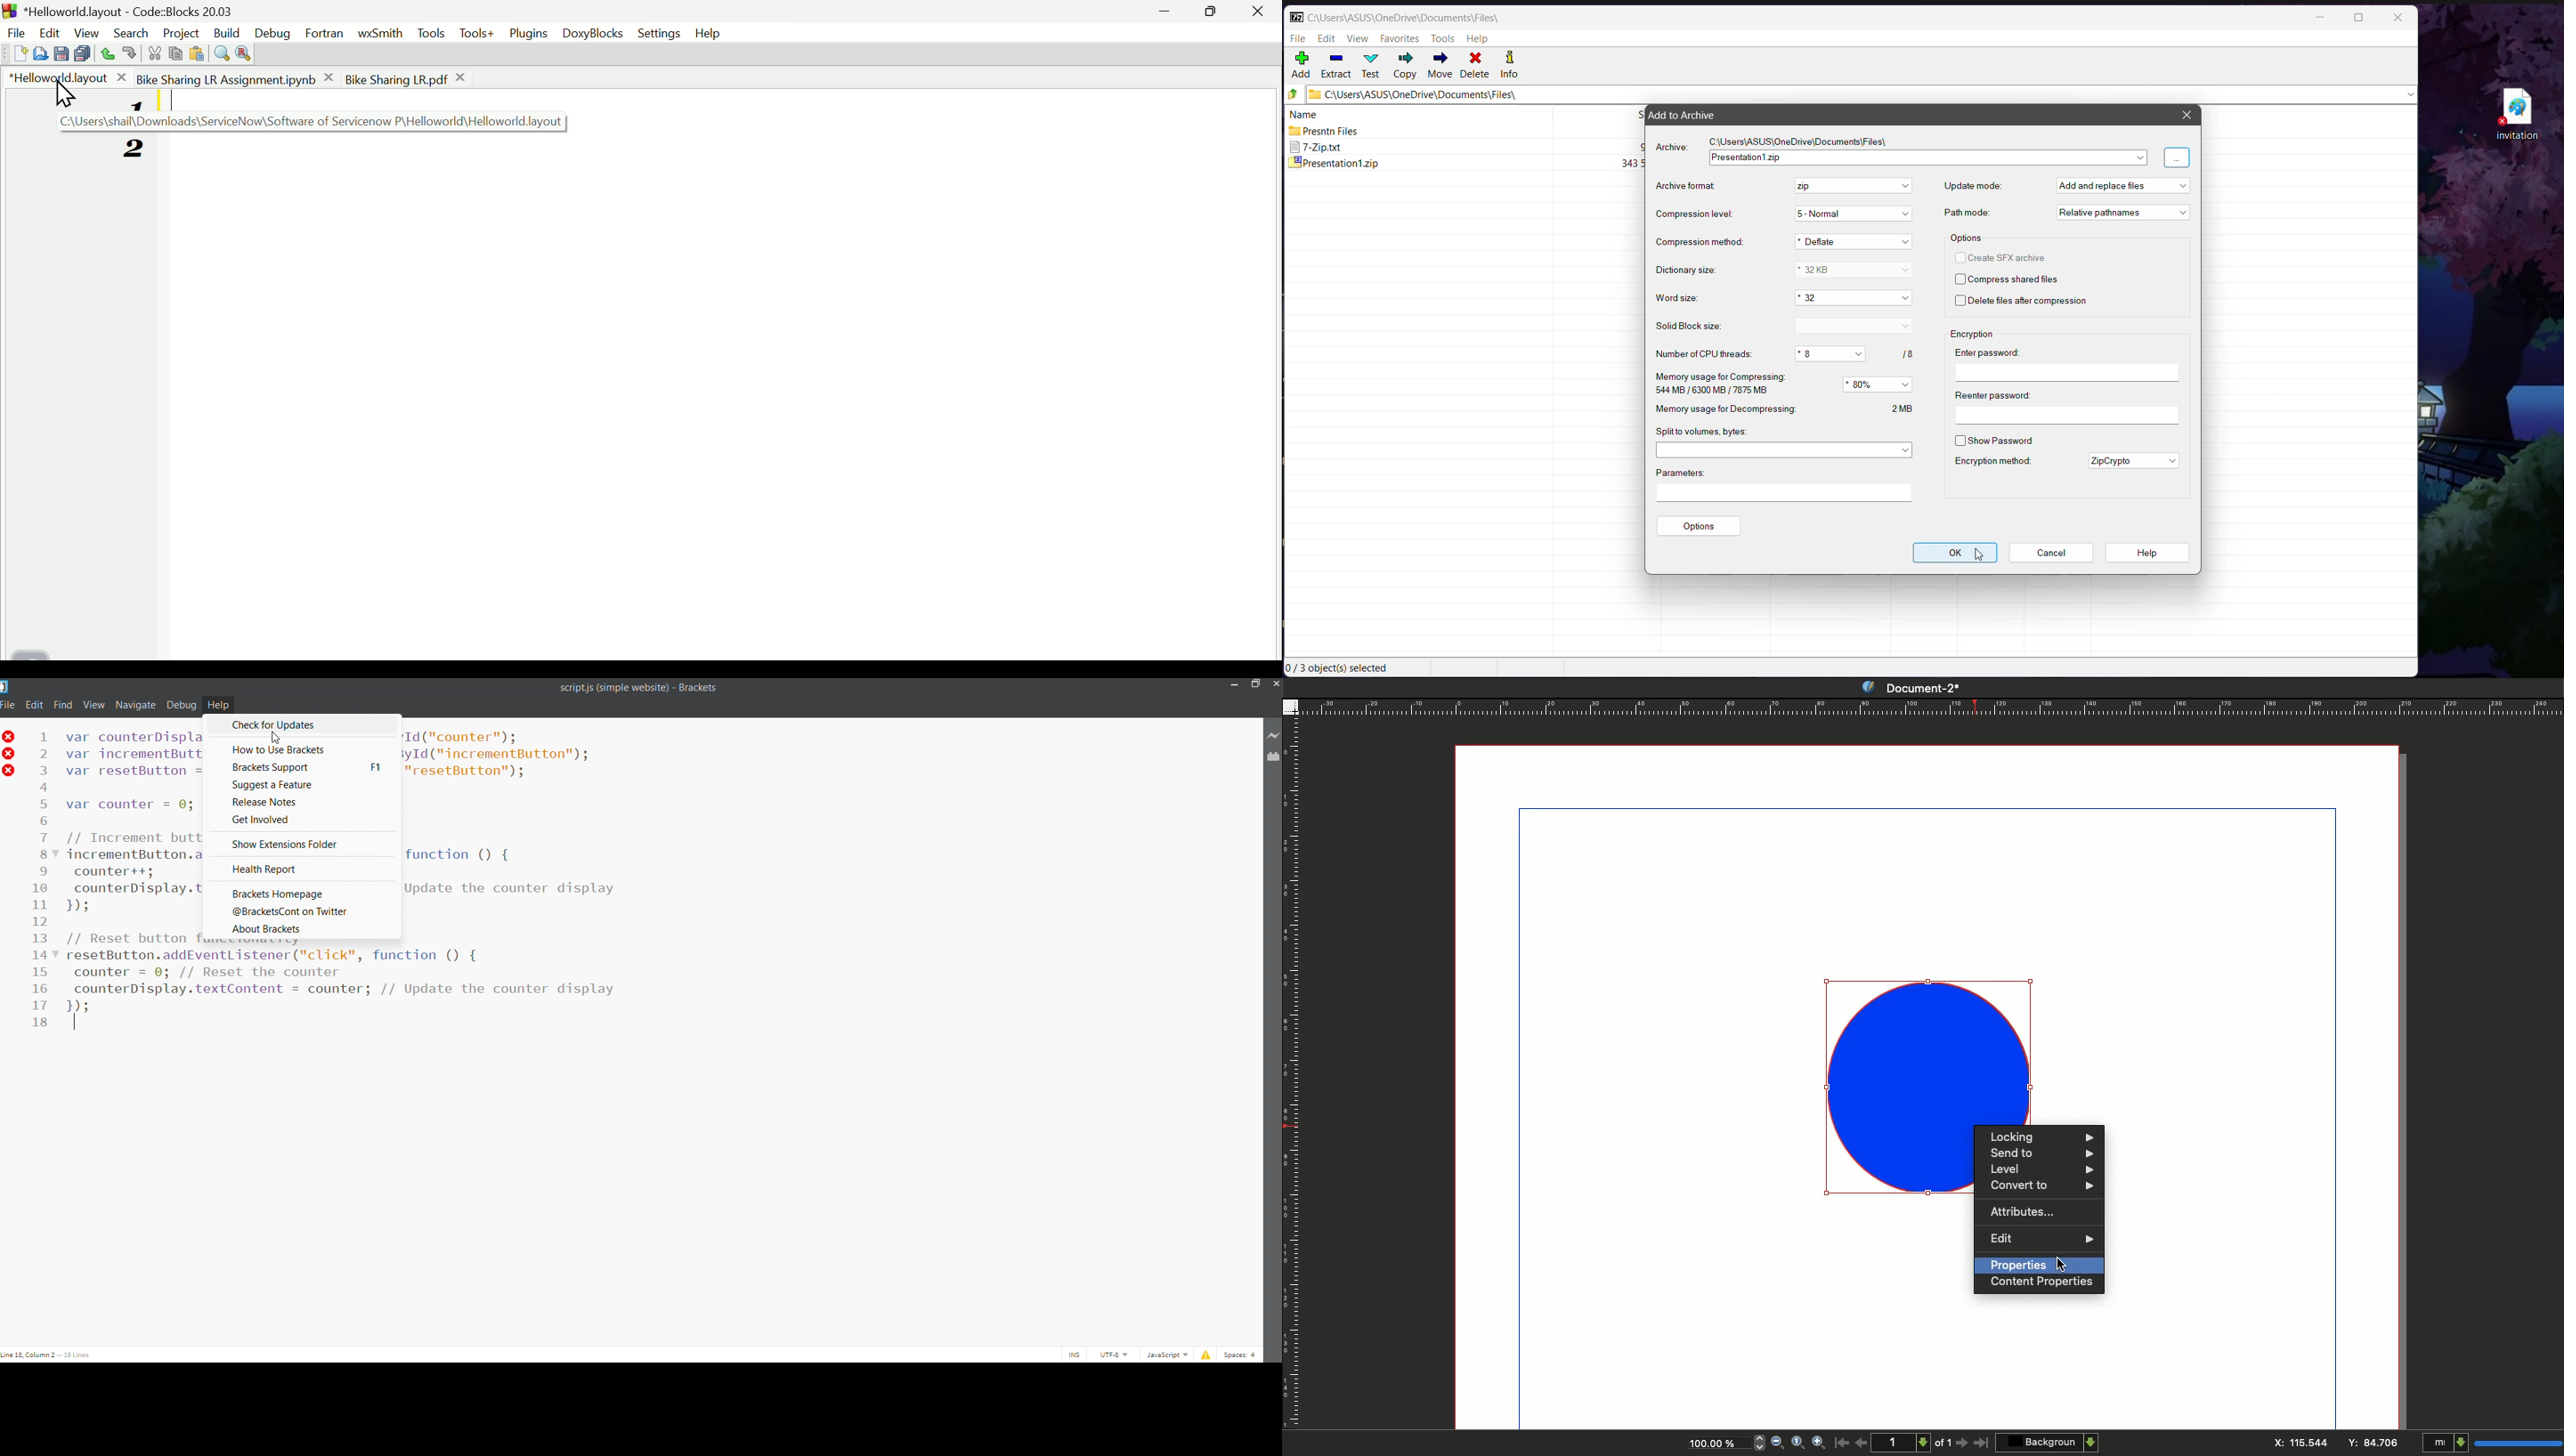 This screenshot has width=2576, height=1456. Describe the element at coordinates (1508, 66) in the screenshot. I see `Info` at that location.